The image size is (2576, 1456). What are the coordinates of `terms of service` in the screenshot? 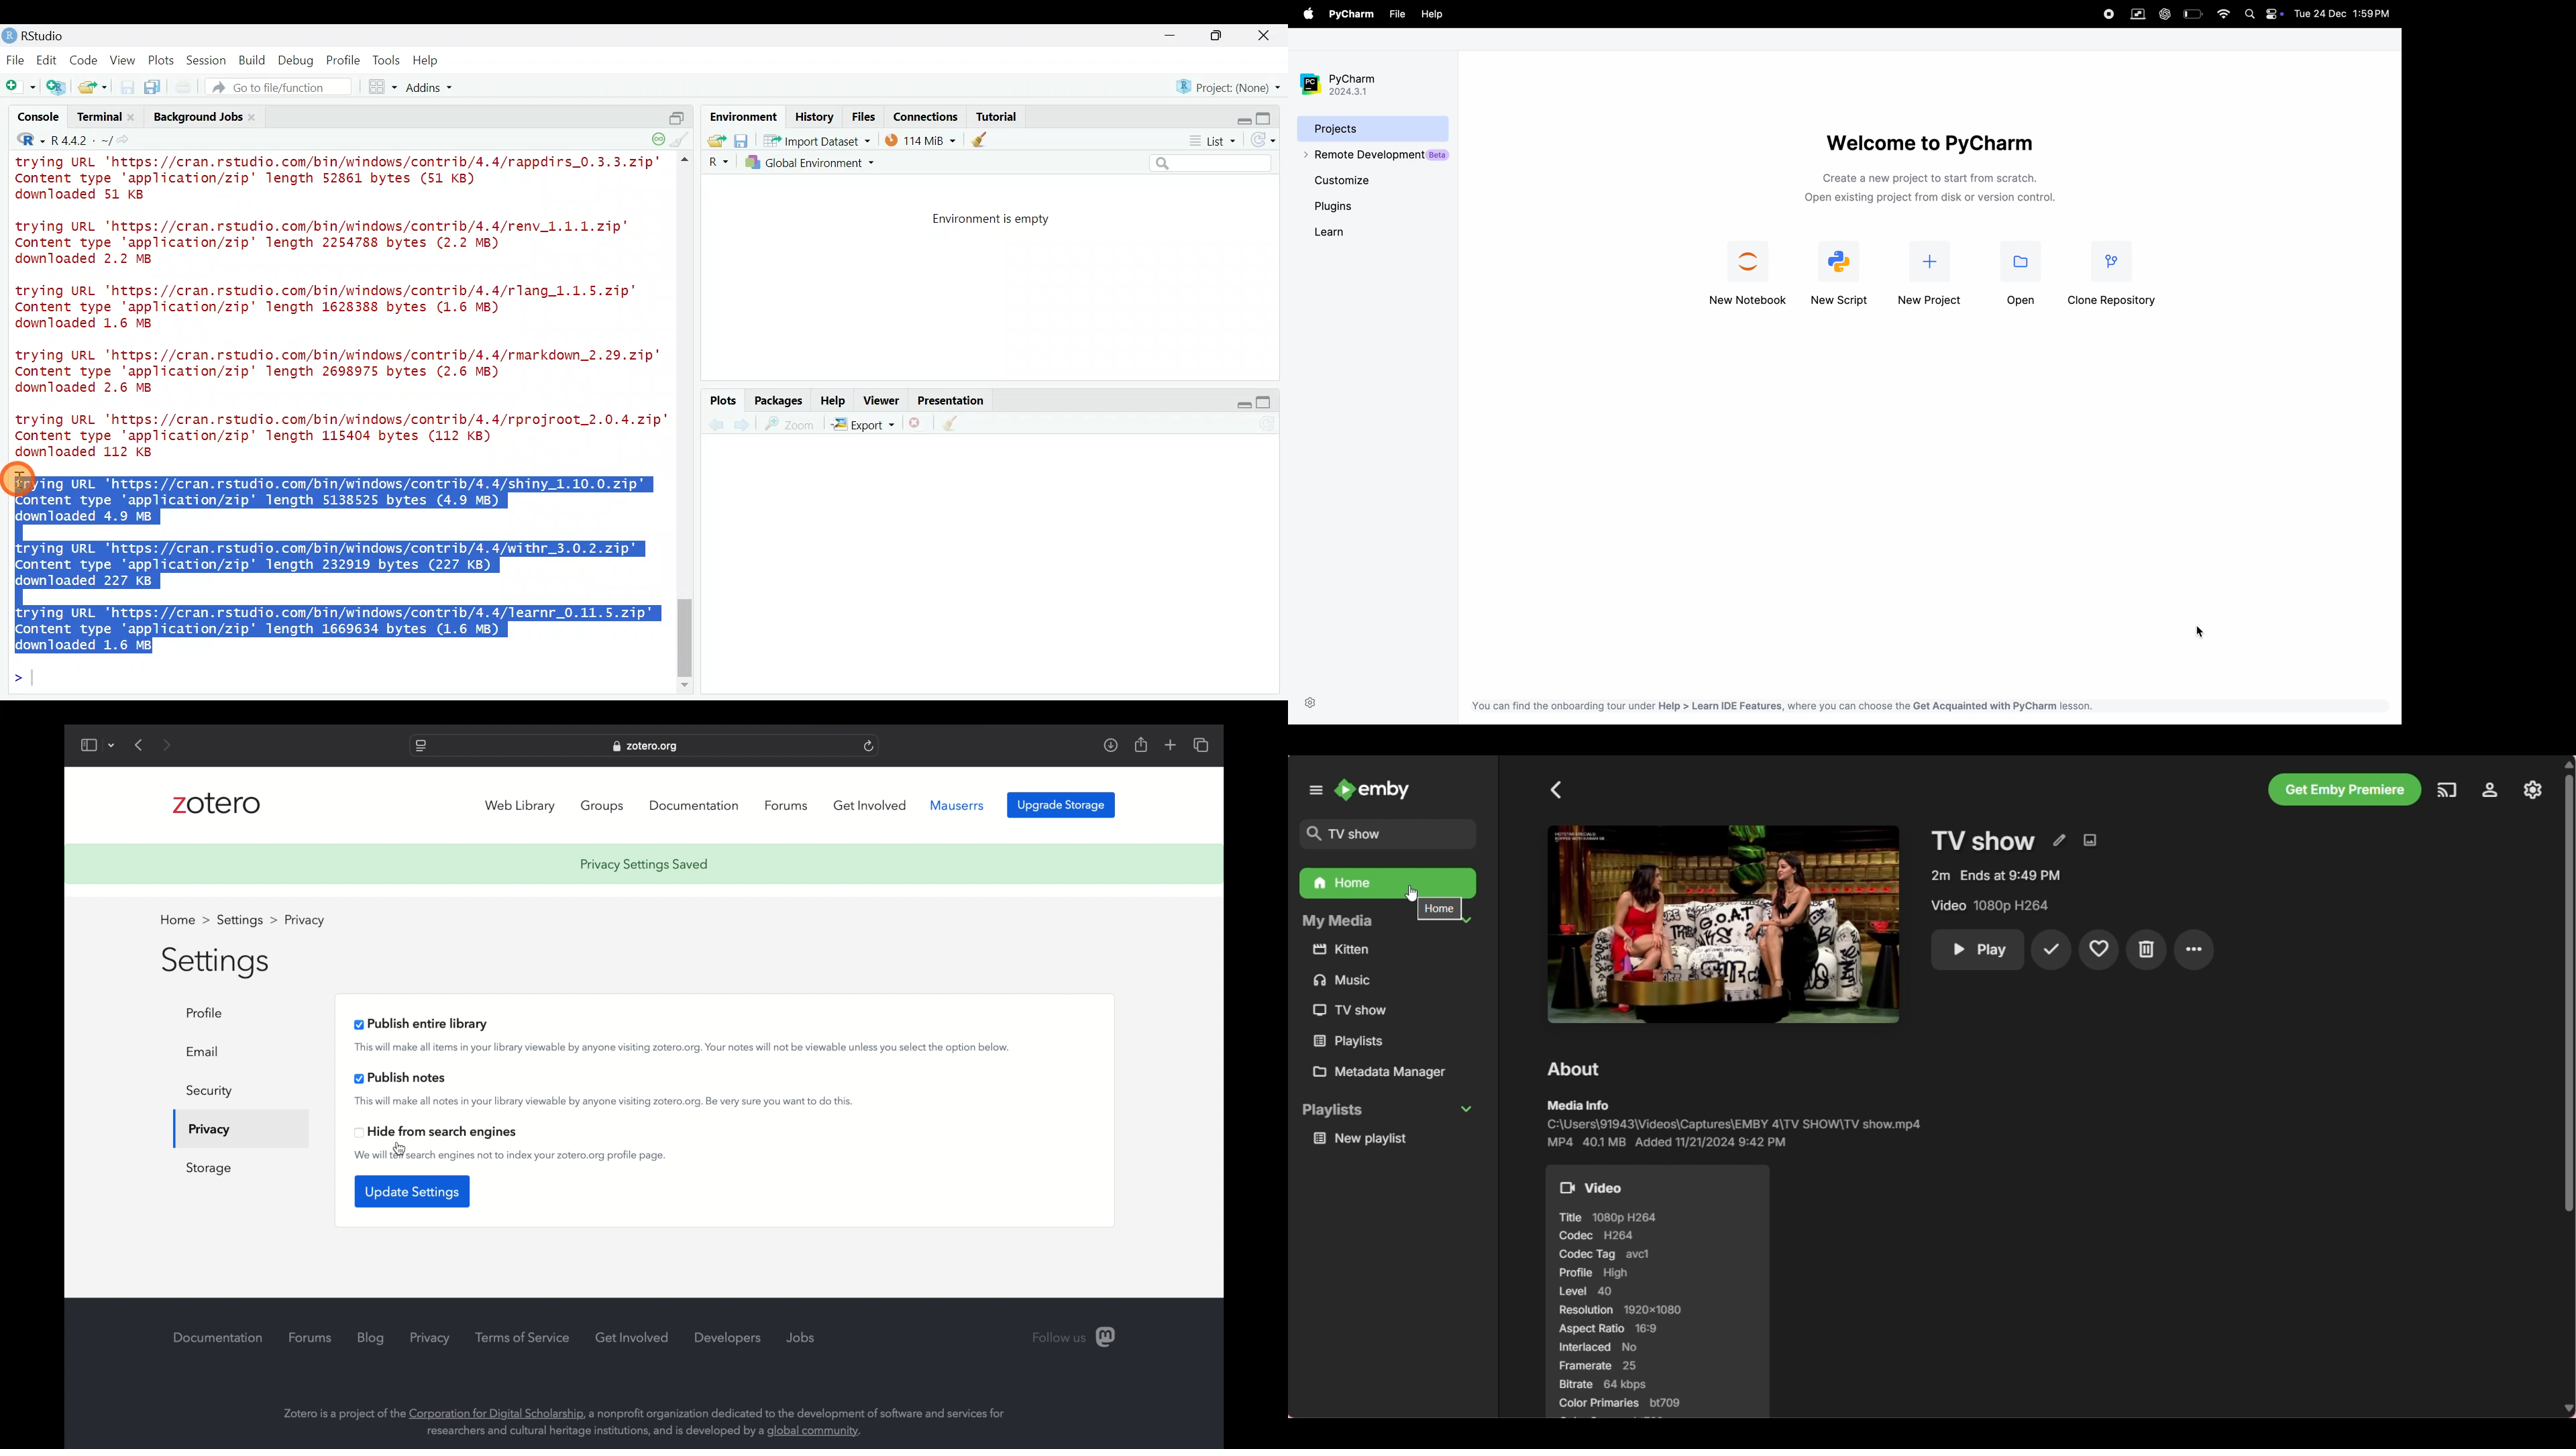 It's located at (525, 1335).